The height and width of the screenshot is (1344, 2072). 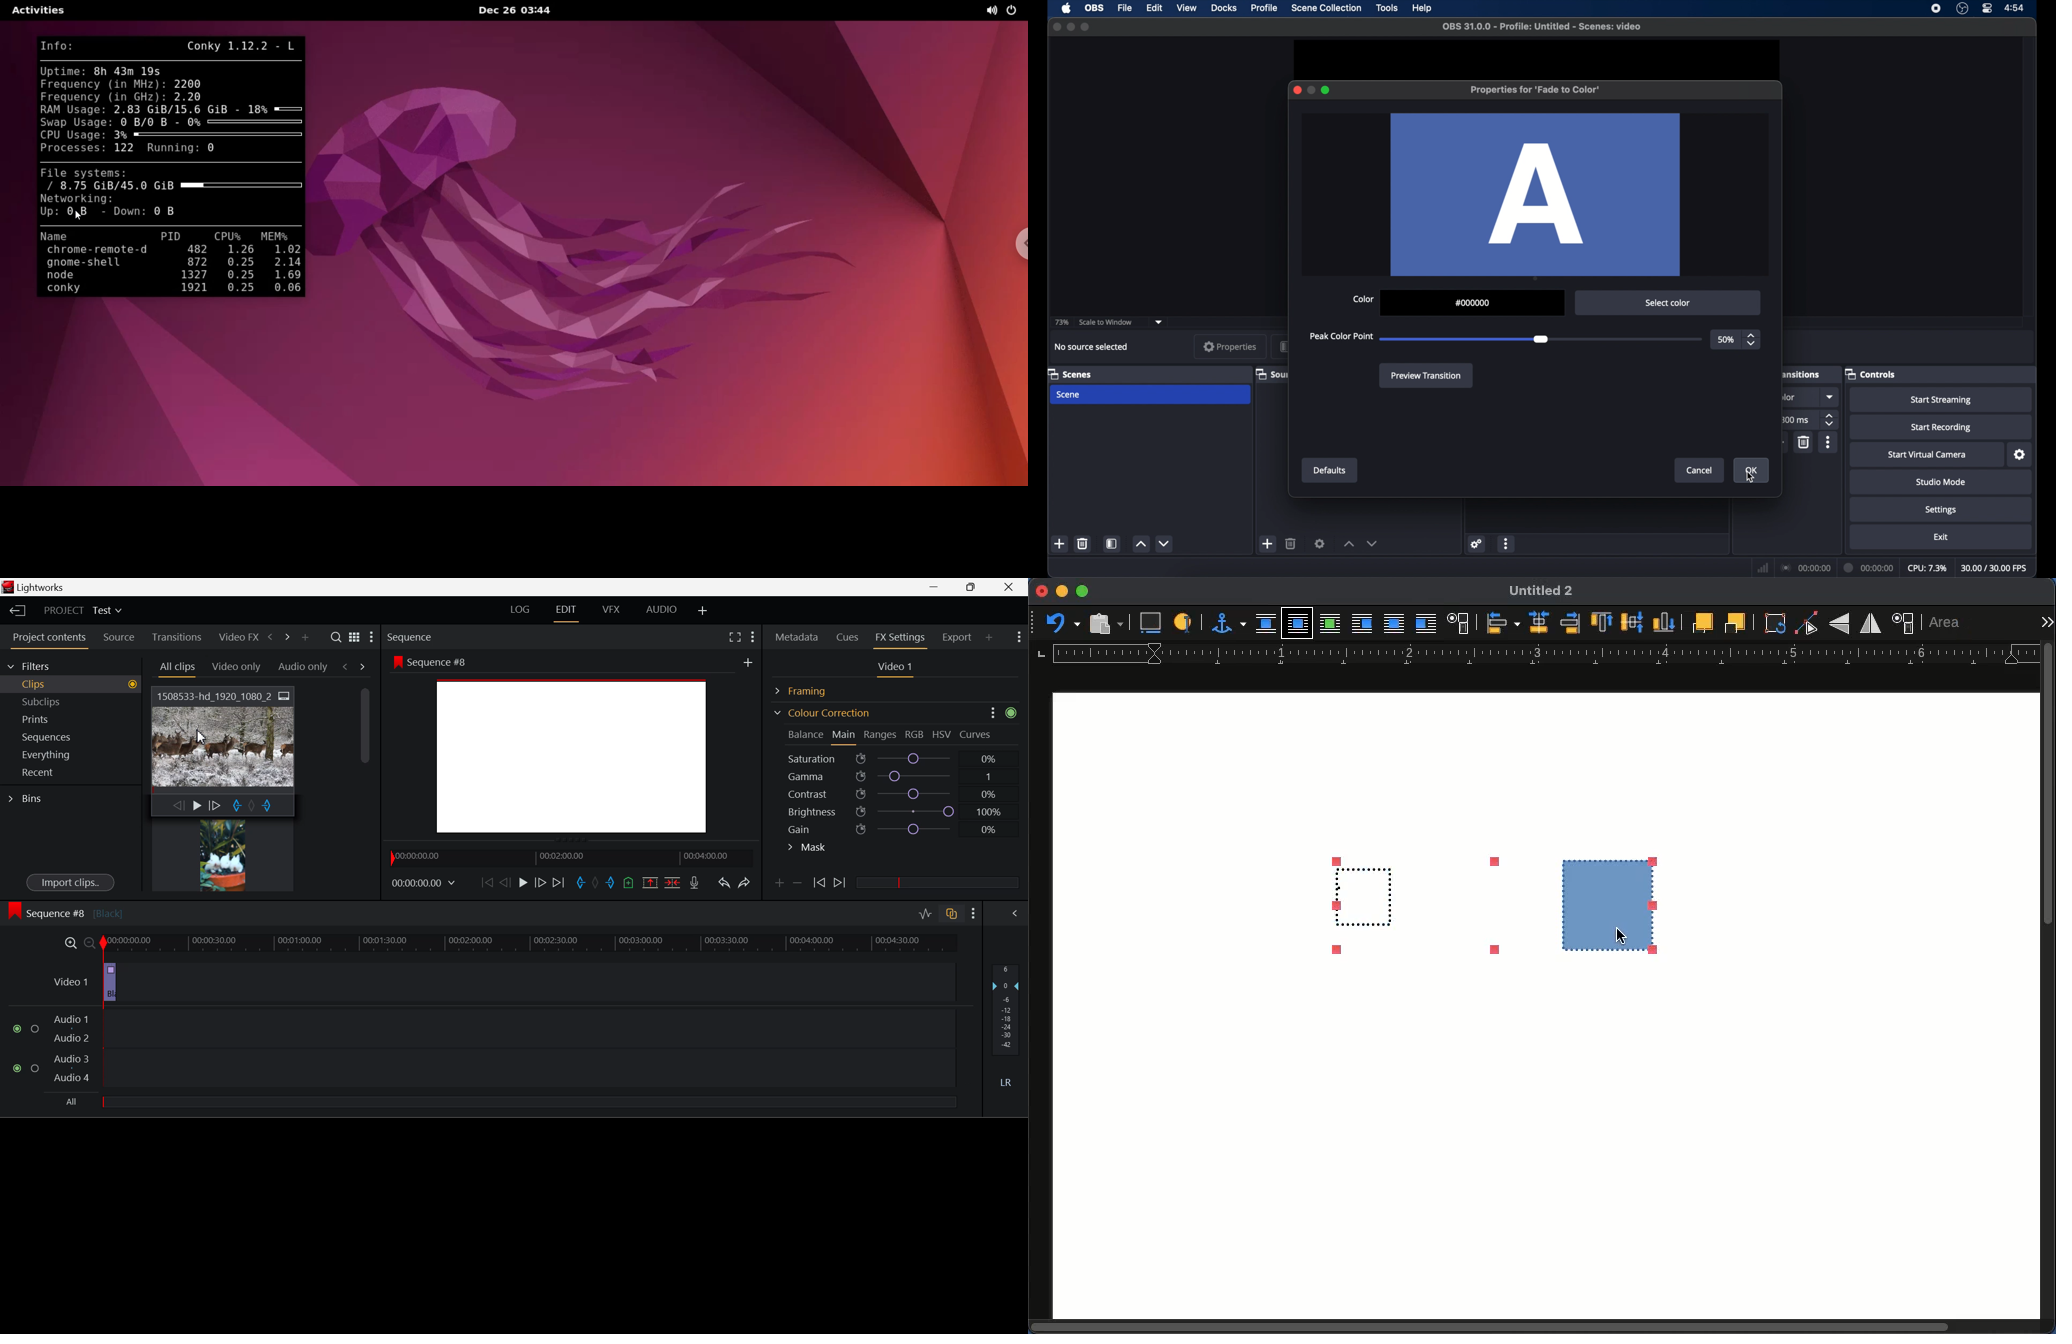 I want to click on Clip 2 Deleted, so click(x=495, y=983).